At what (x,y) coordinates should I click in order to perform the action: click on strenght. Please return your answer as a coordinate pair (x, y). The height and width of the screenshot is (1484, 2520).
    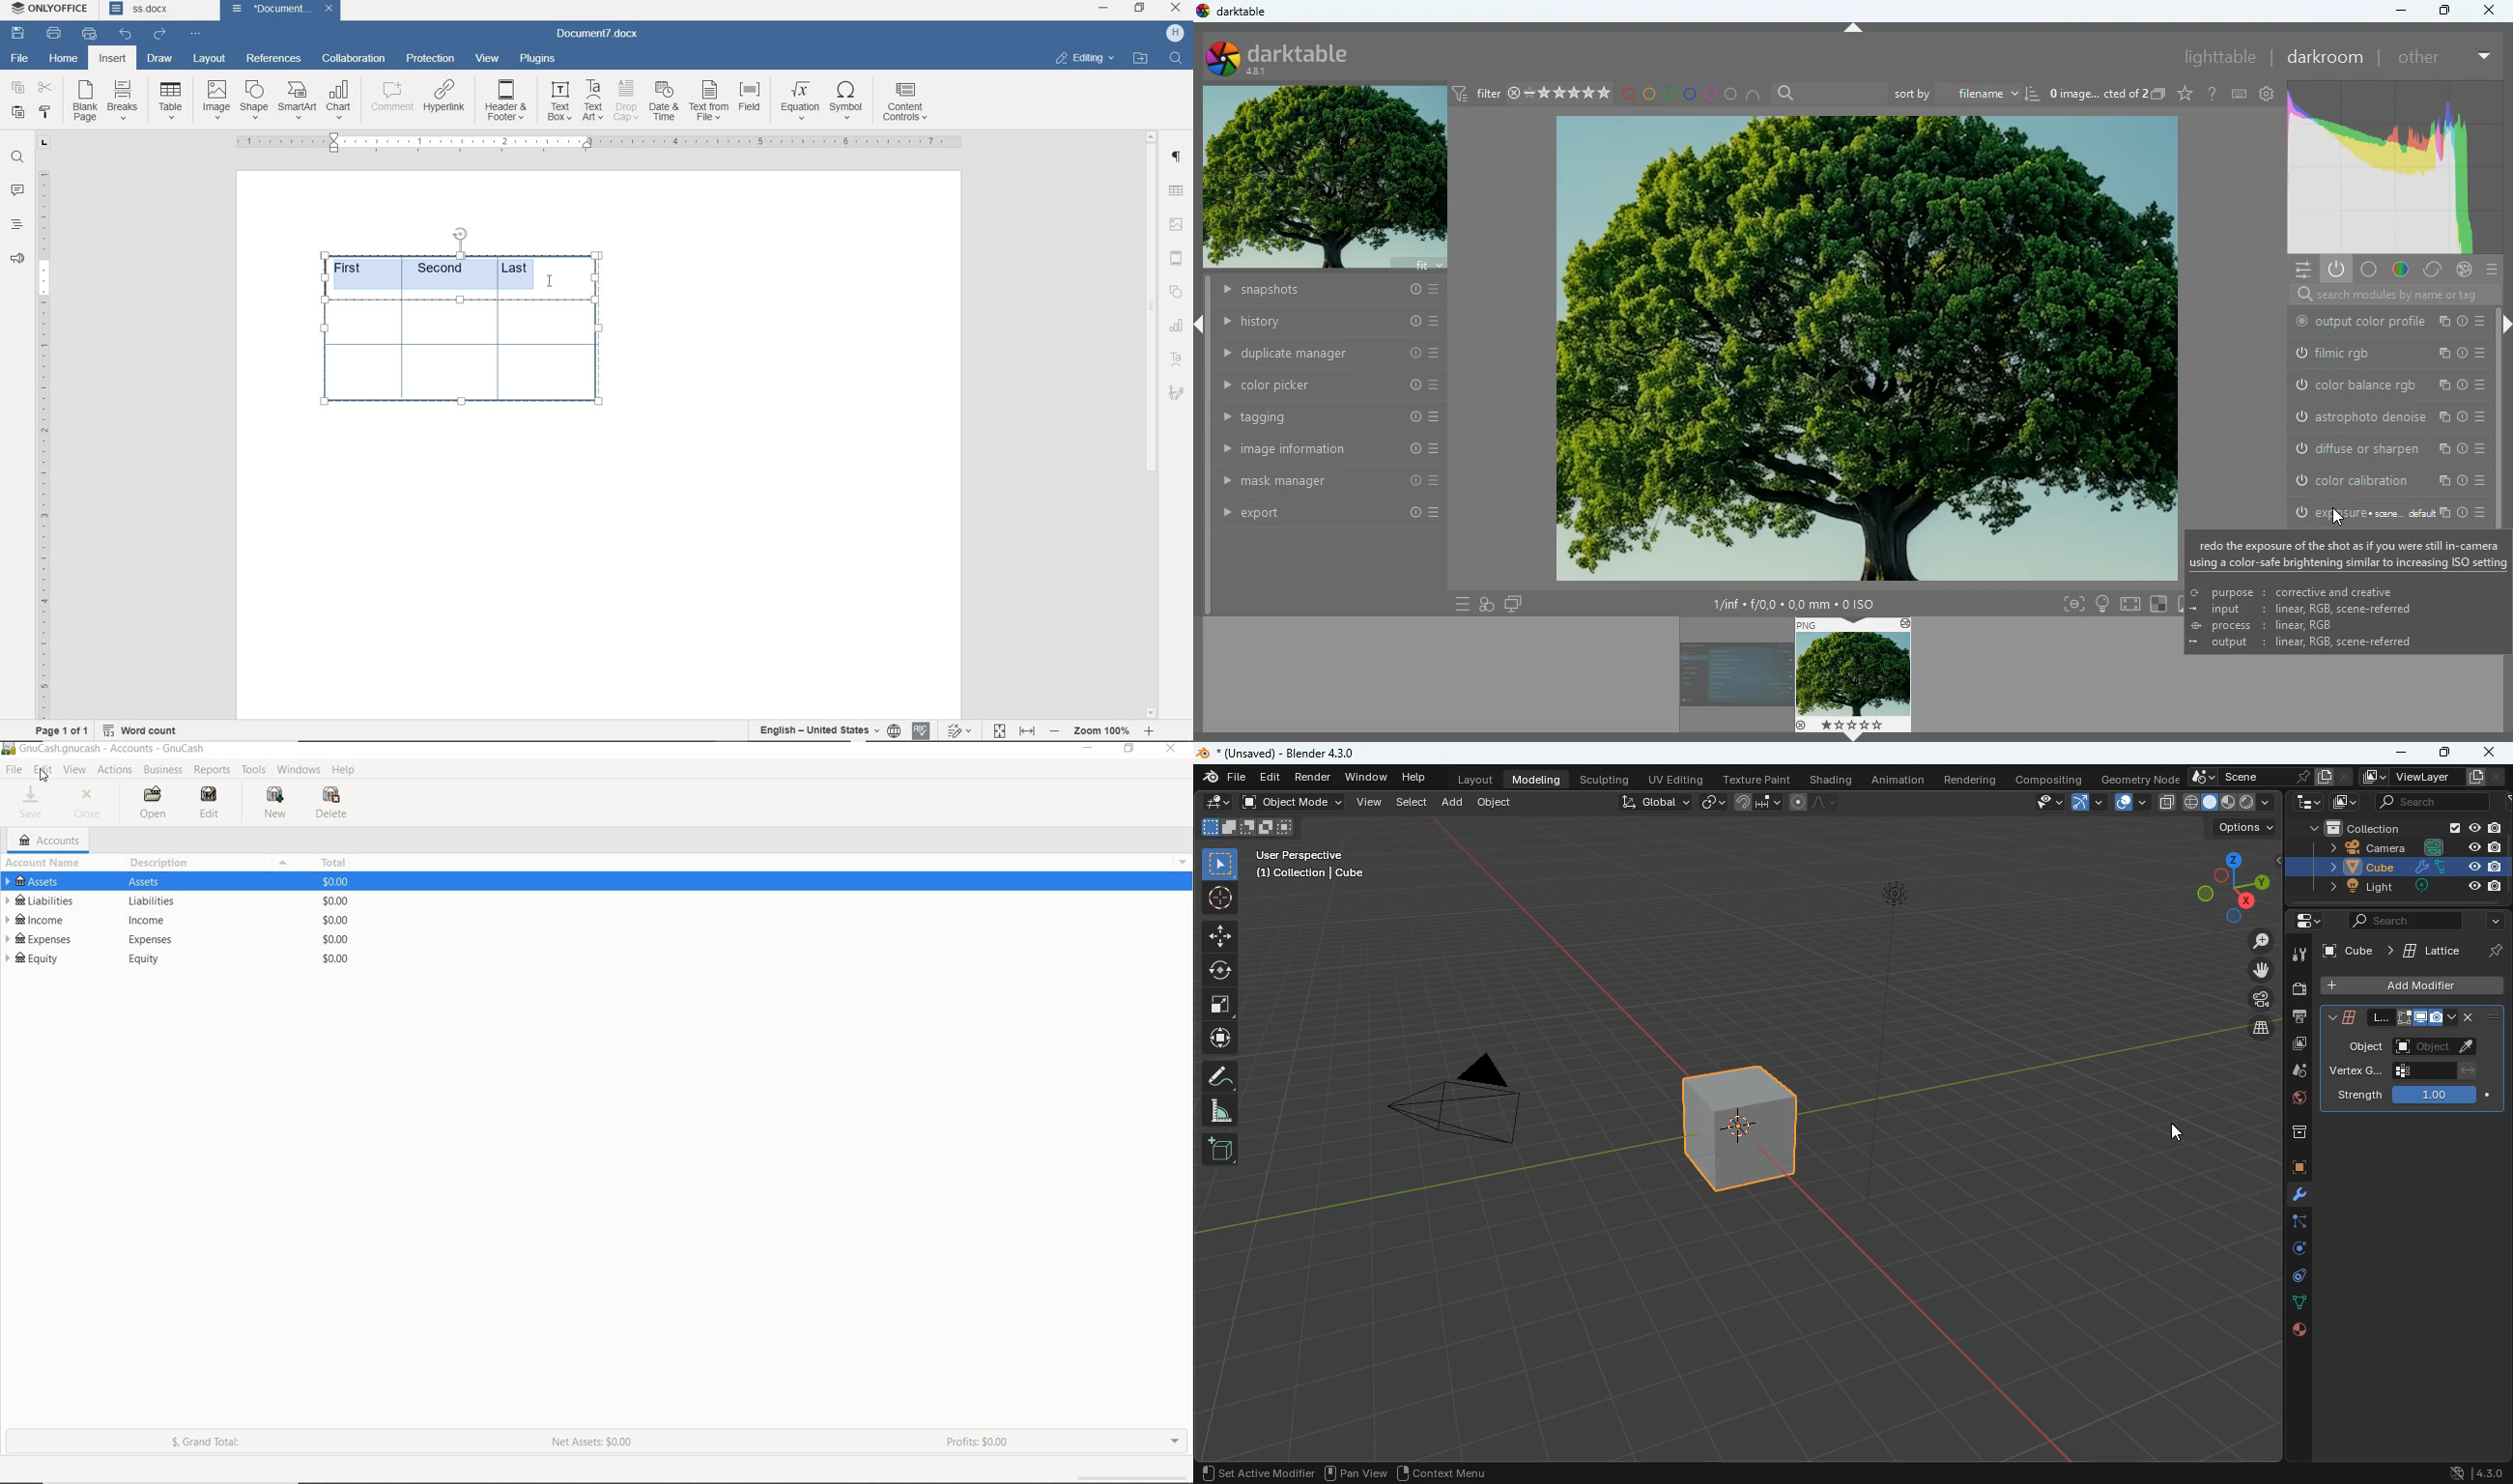
    Looking at the image, I should click on (2420, 1095).